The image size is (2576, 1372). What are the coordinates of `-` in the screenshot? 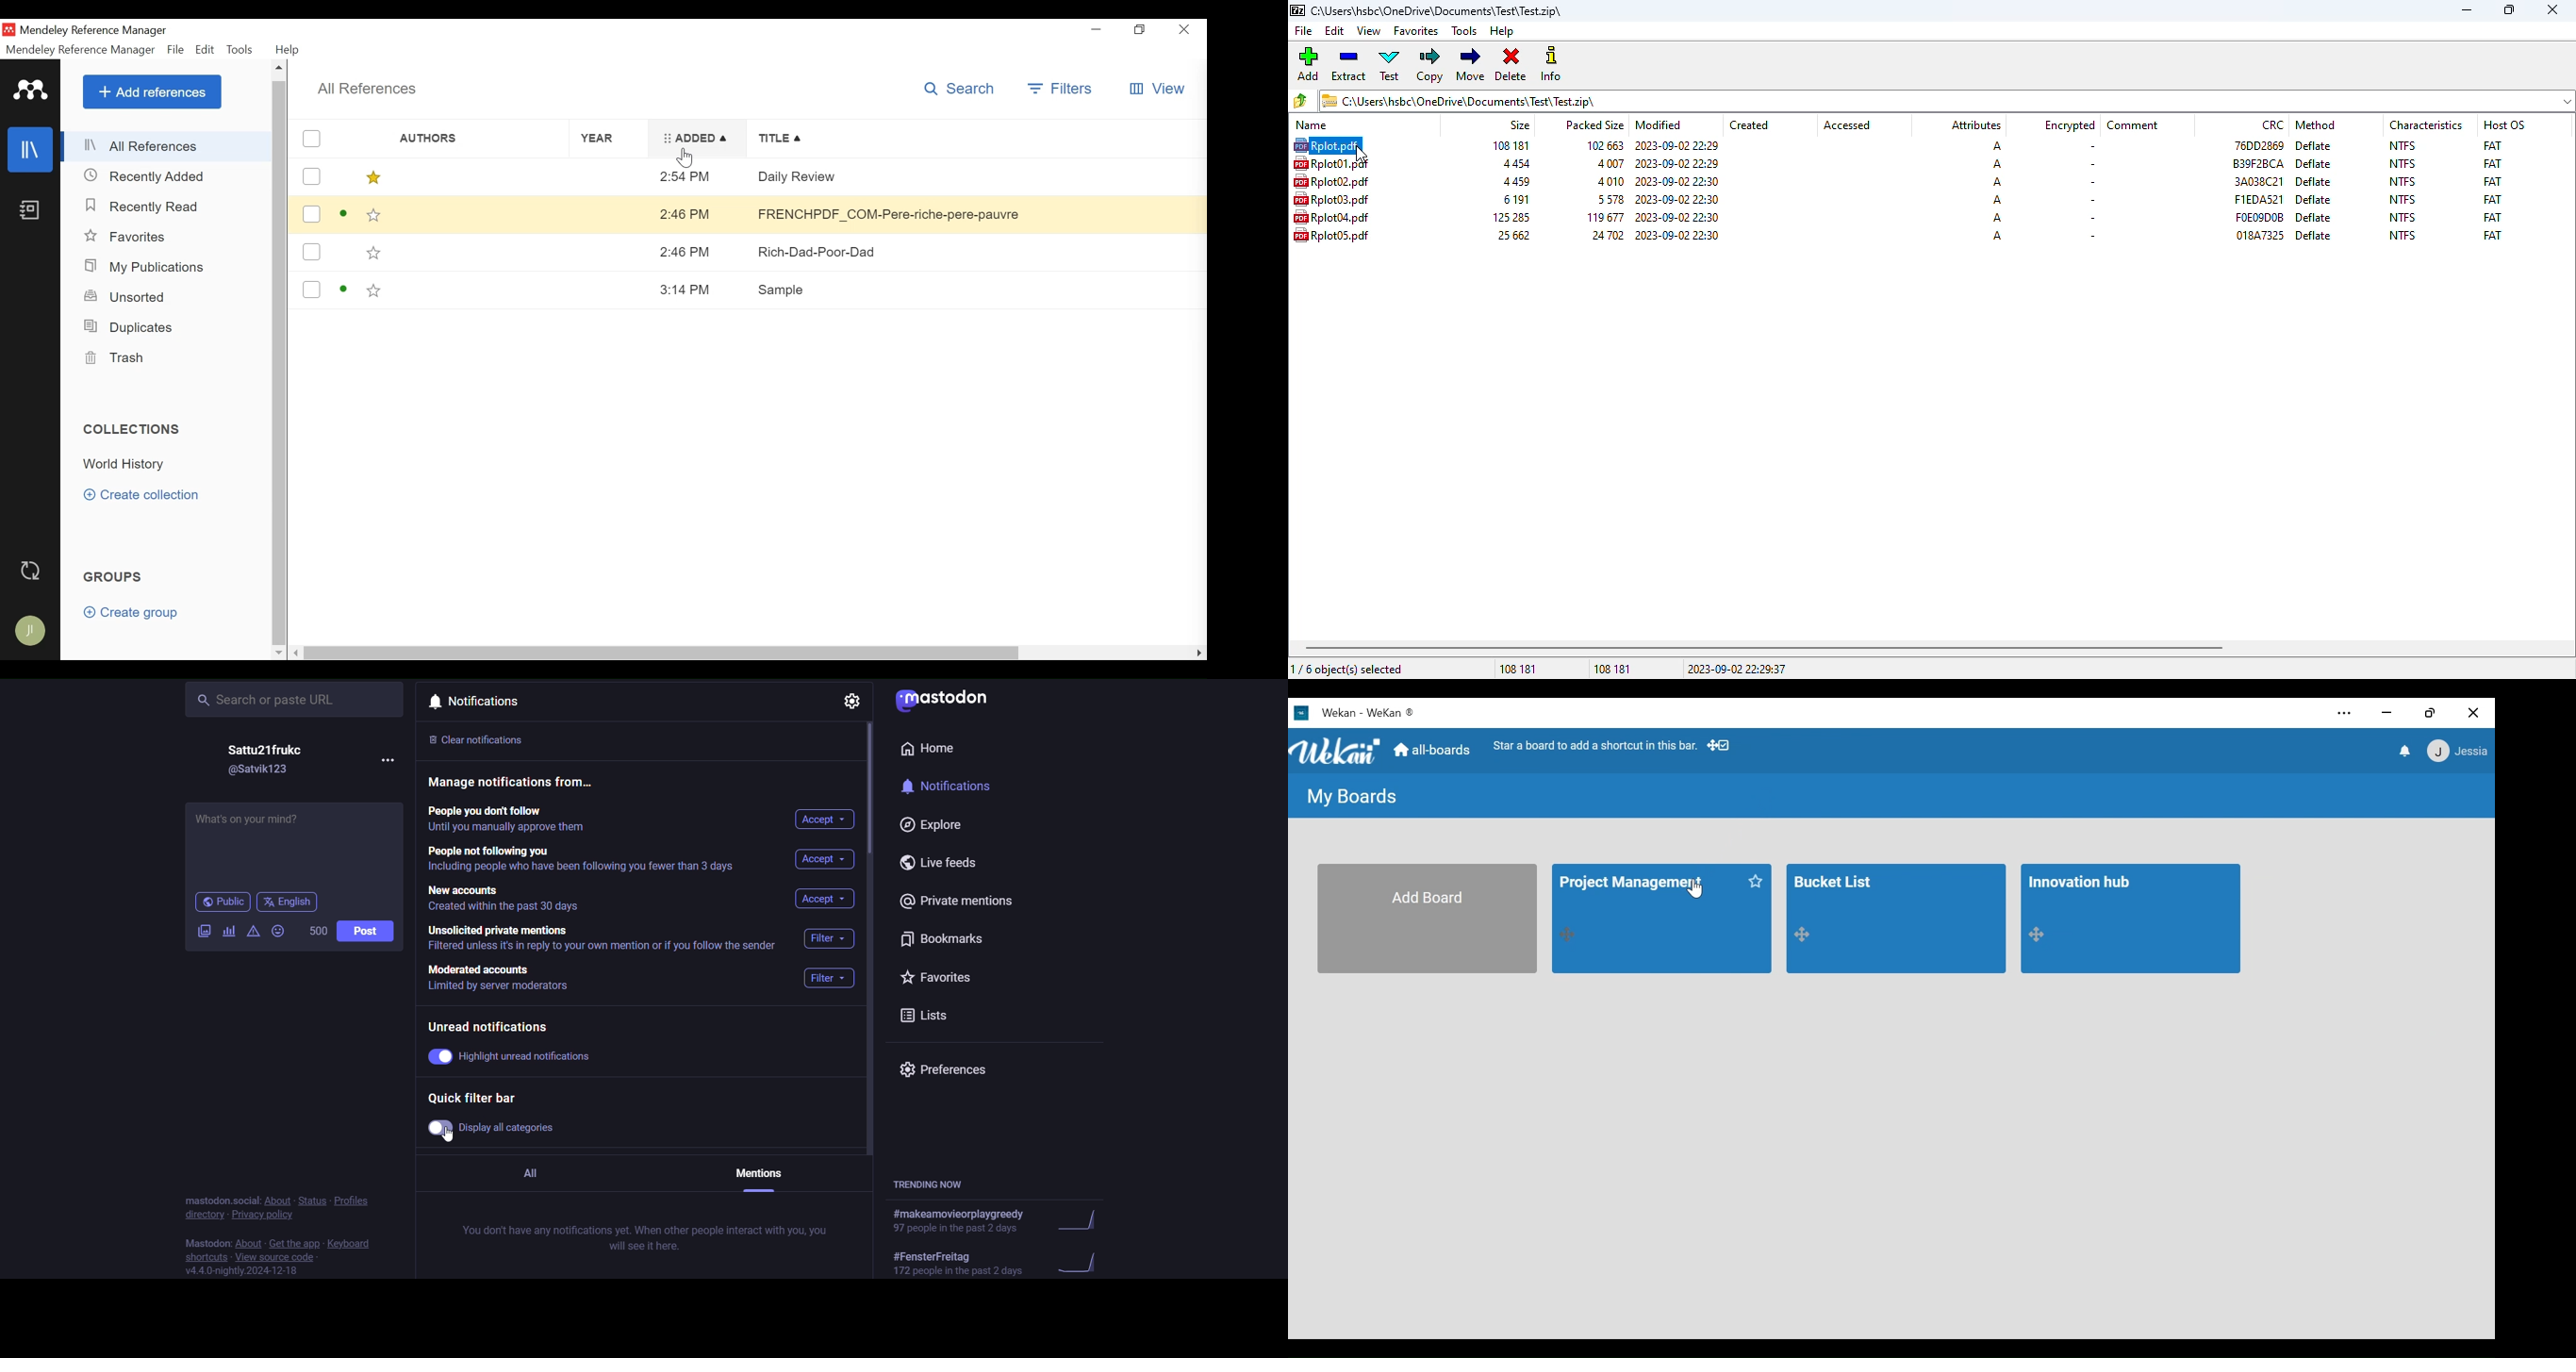 It's located at (2089, 147).